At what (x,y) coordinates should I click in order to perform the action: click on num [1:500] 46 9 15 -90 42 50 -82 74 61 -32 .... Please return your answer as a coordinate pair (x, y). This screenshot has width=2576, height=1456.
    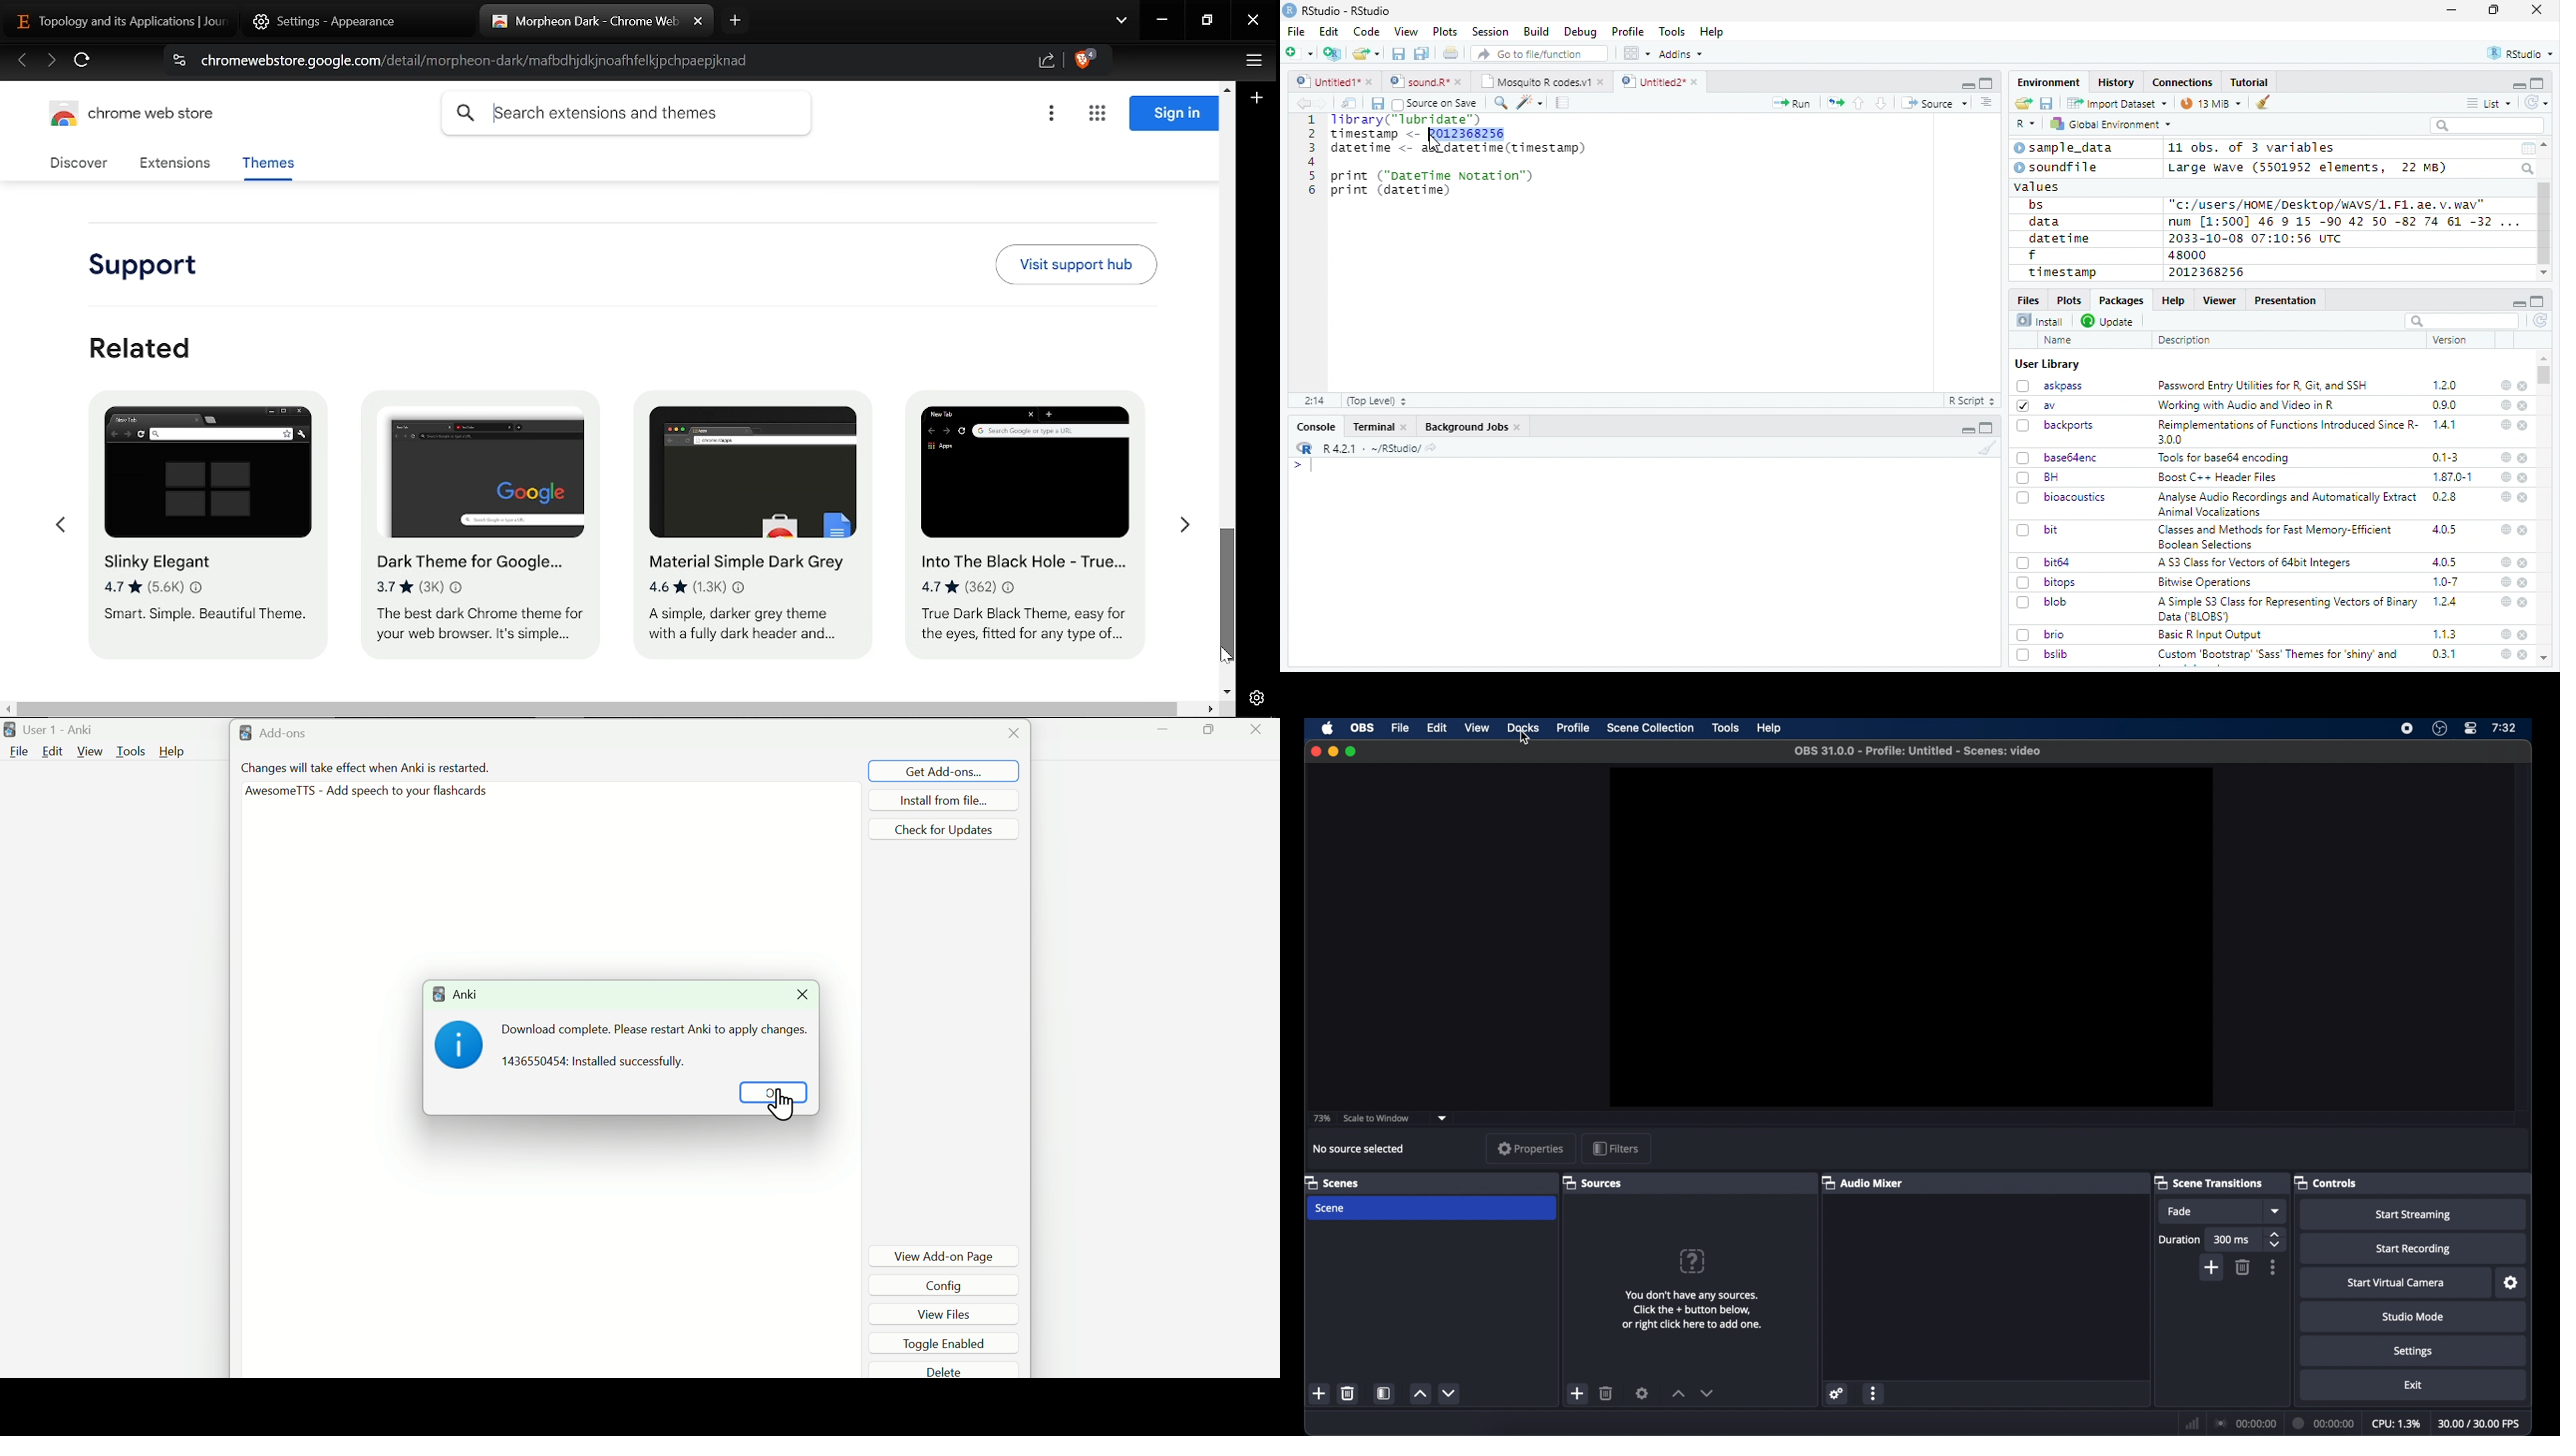
    Looking at the image, I should click on (2344, 221).